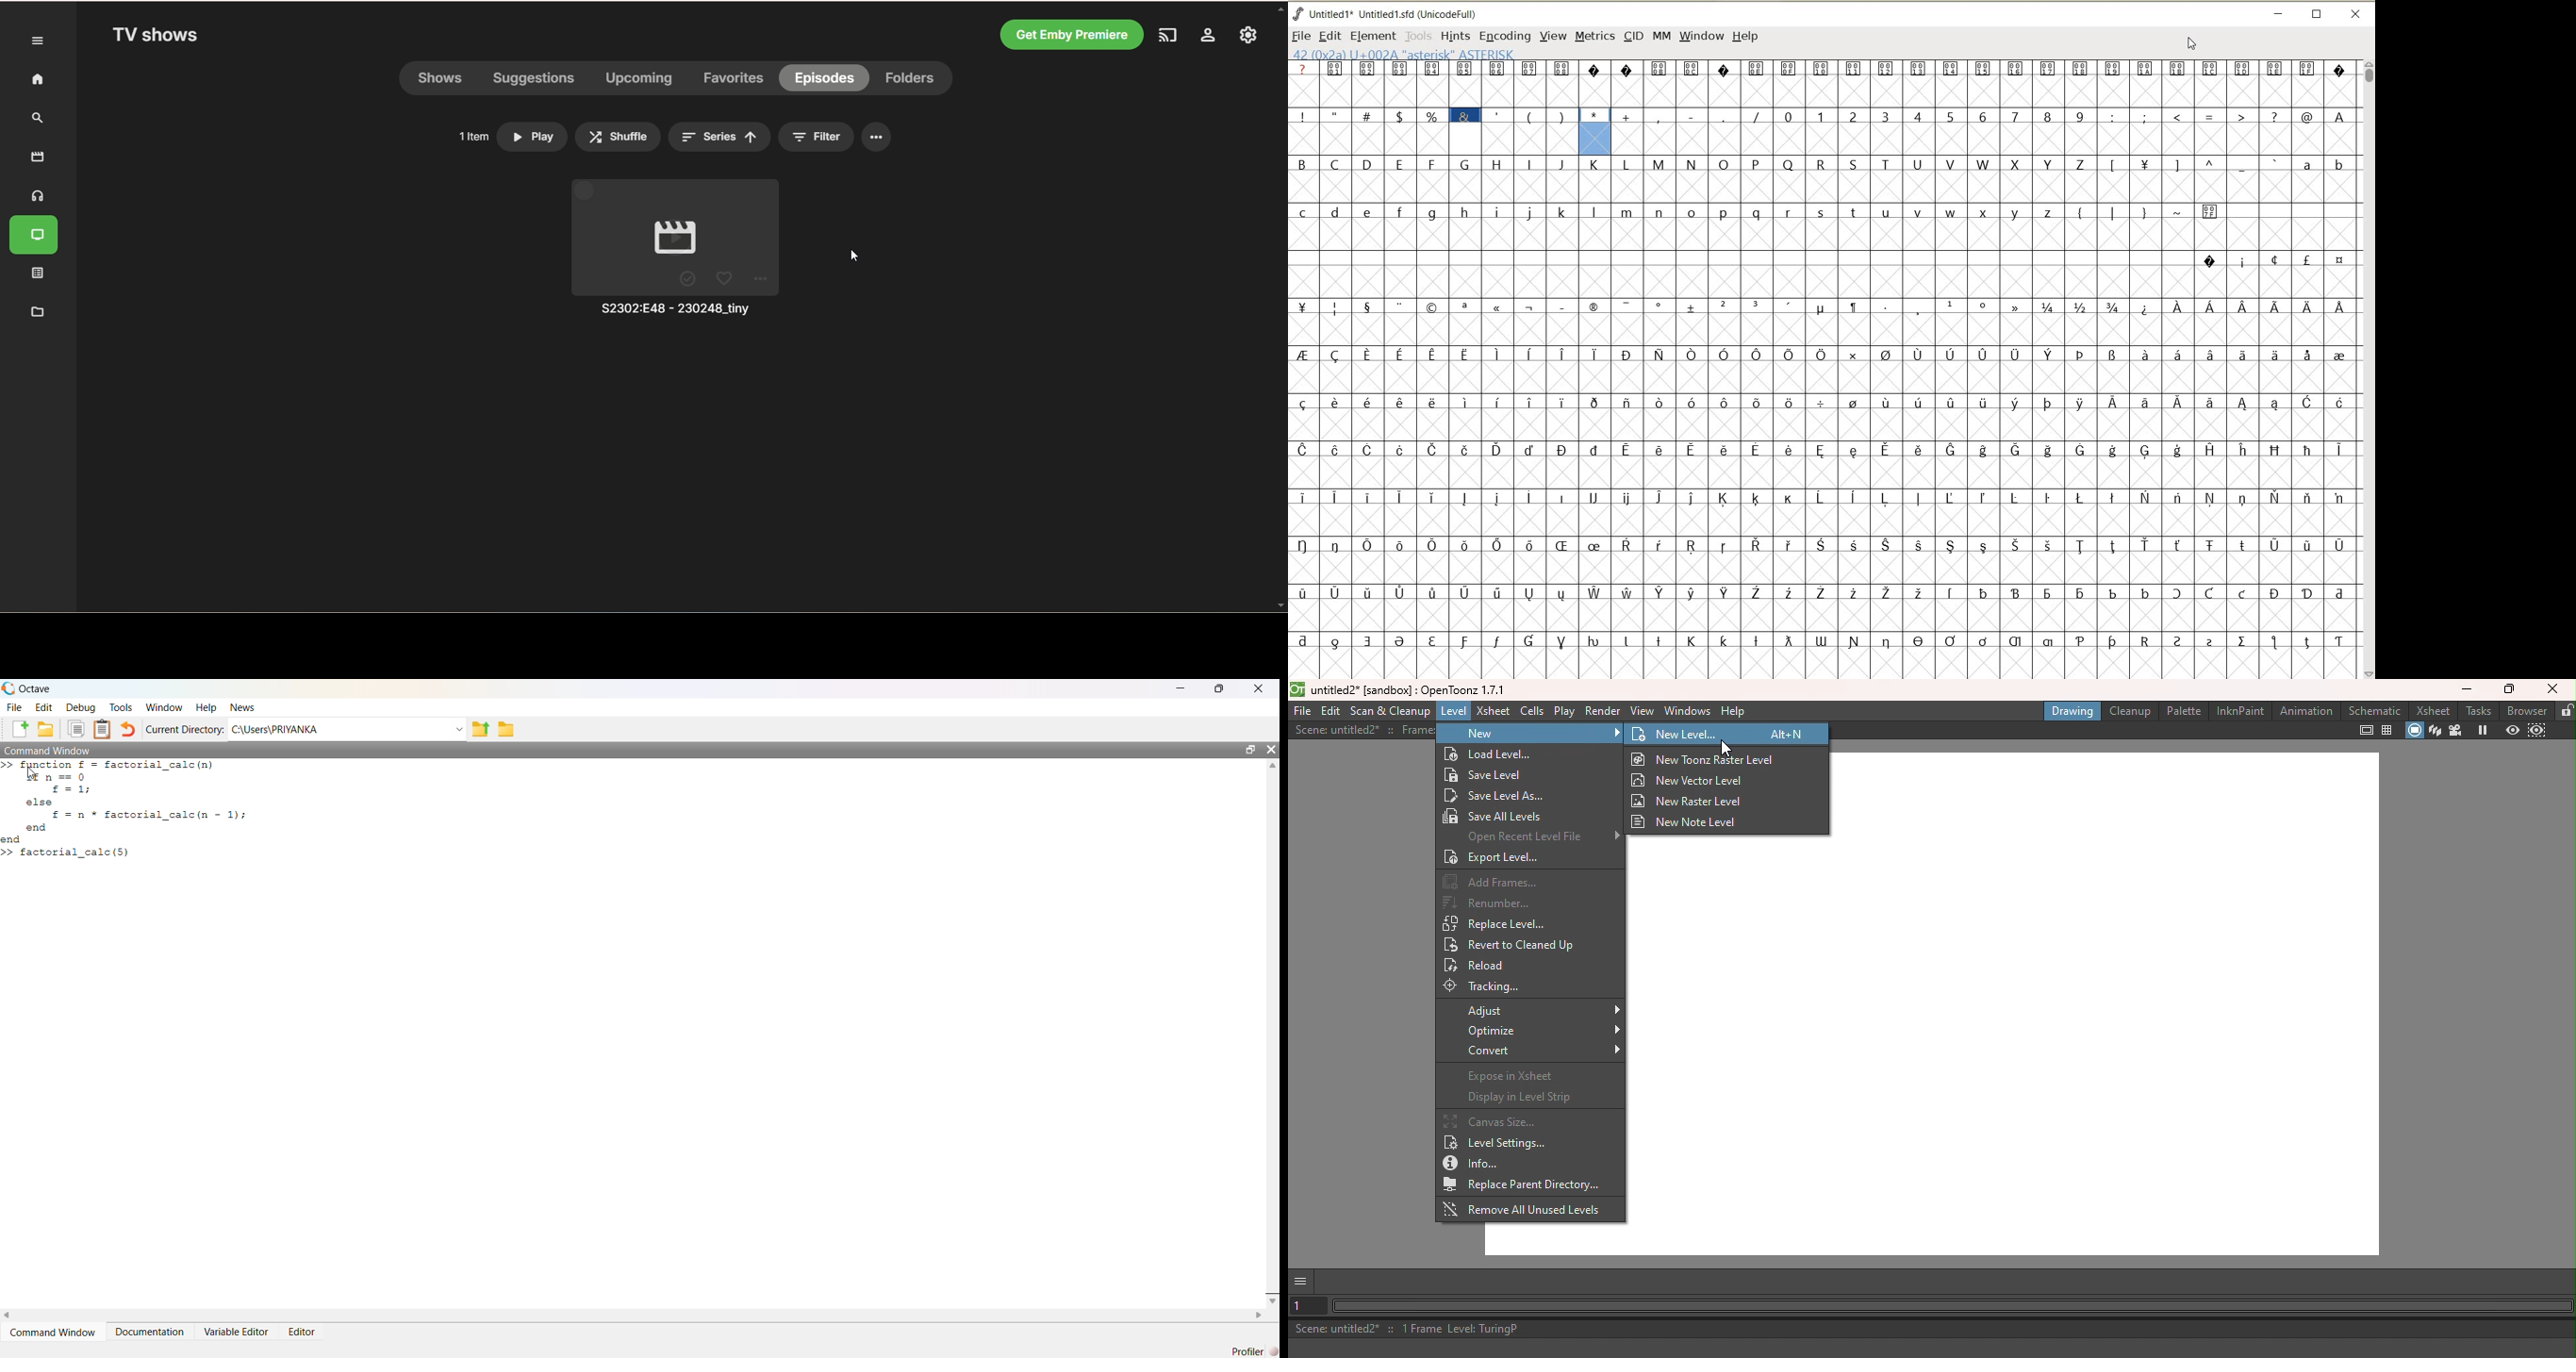 This screenshot has height=1372, width=2576. What do you see at coordinates (45, 707) in the screenshot?
I see `edit` at bounding box center [45, 707].